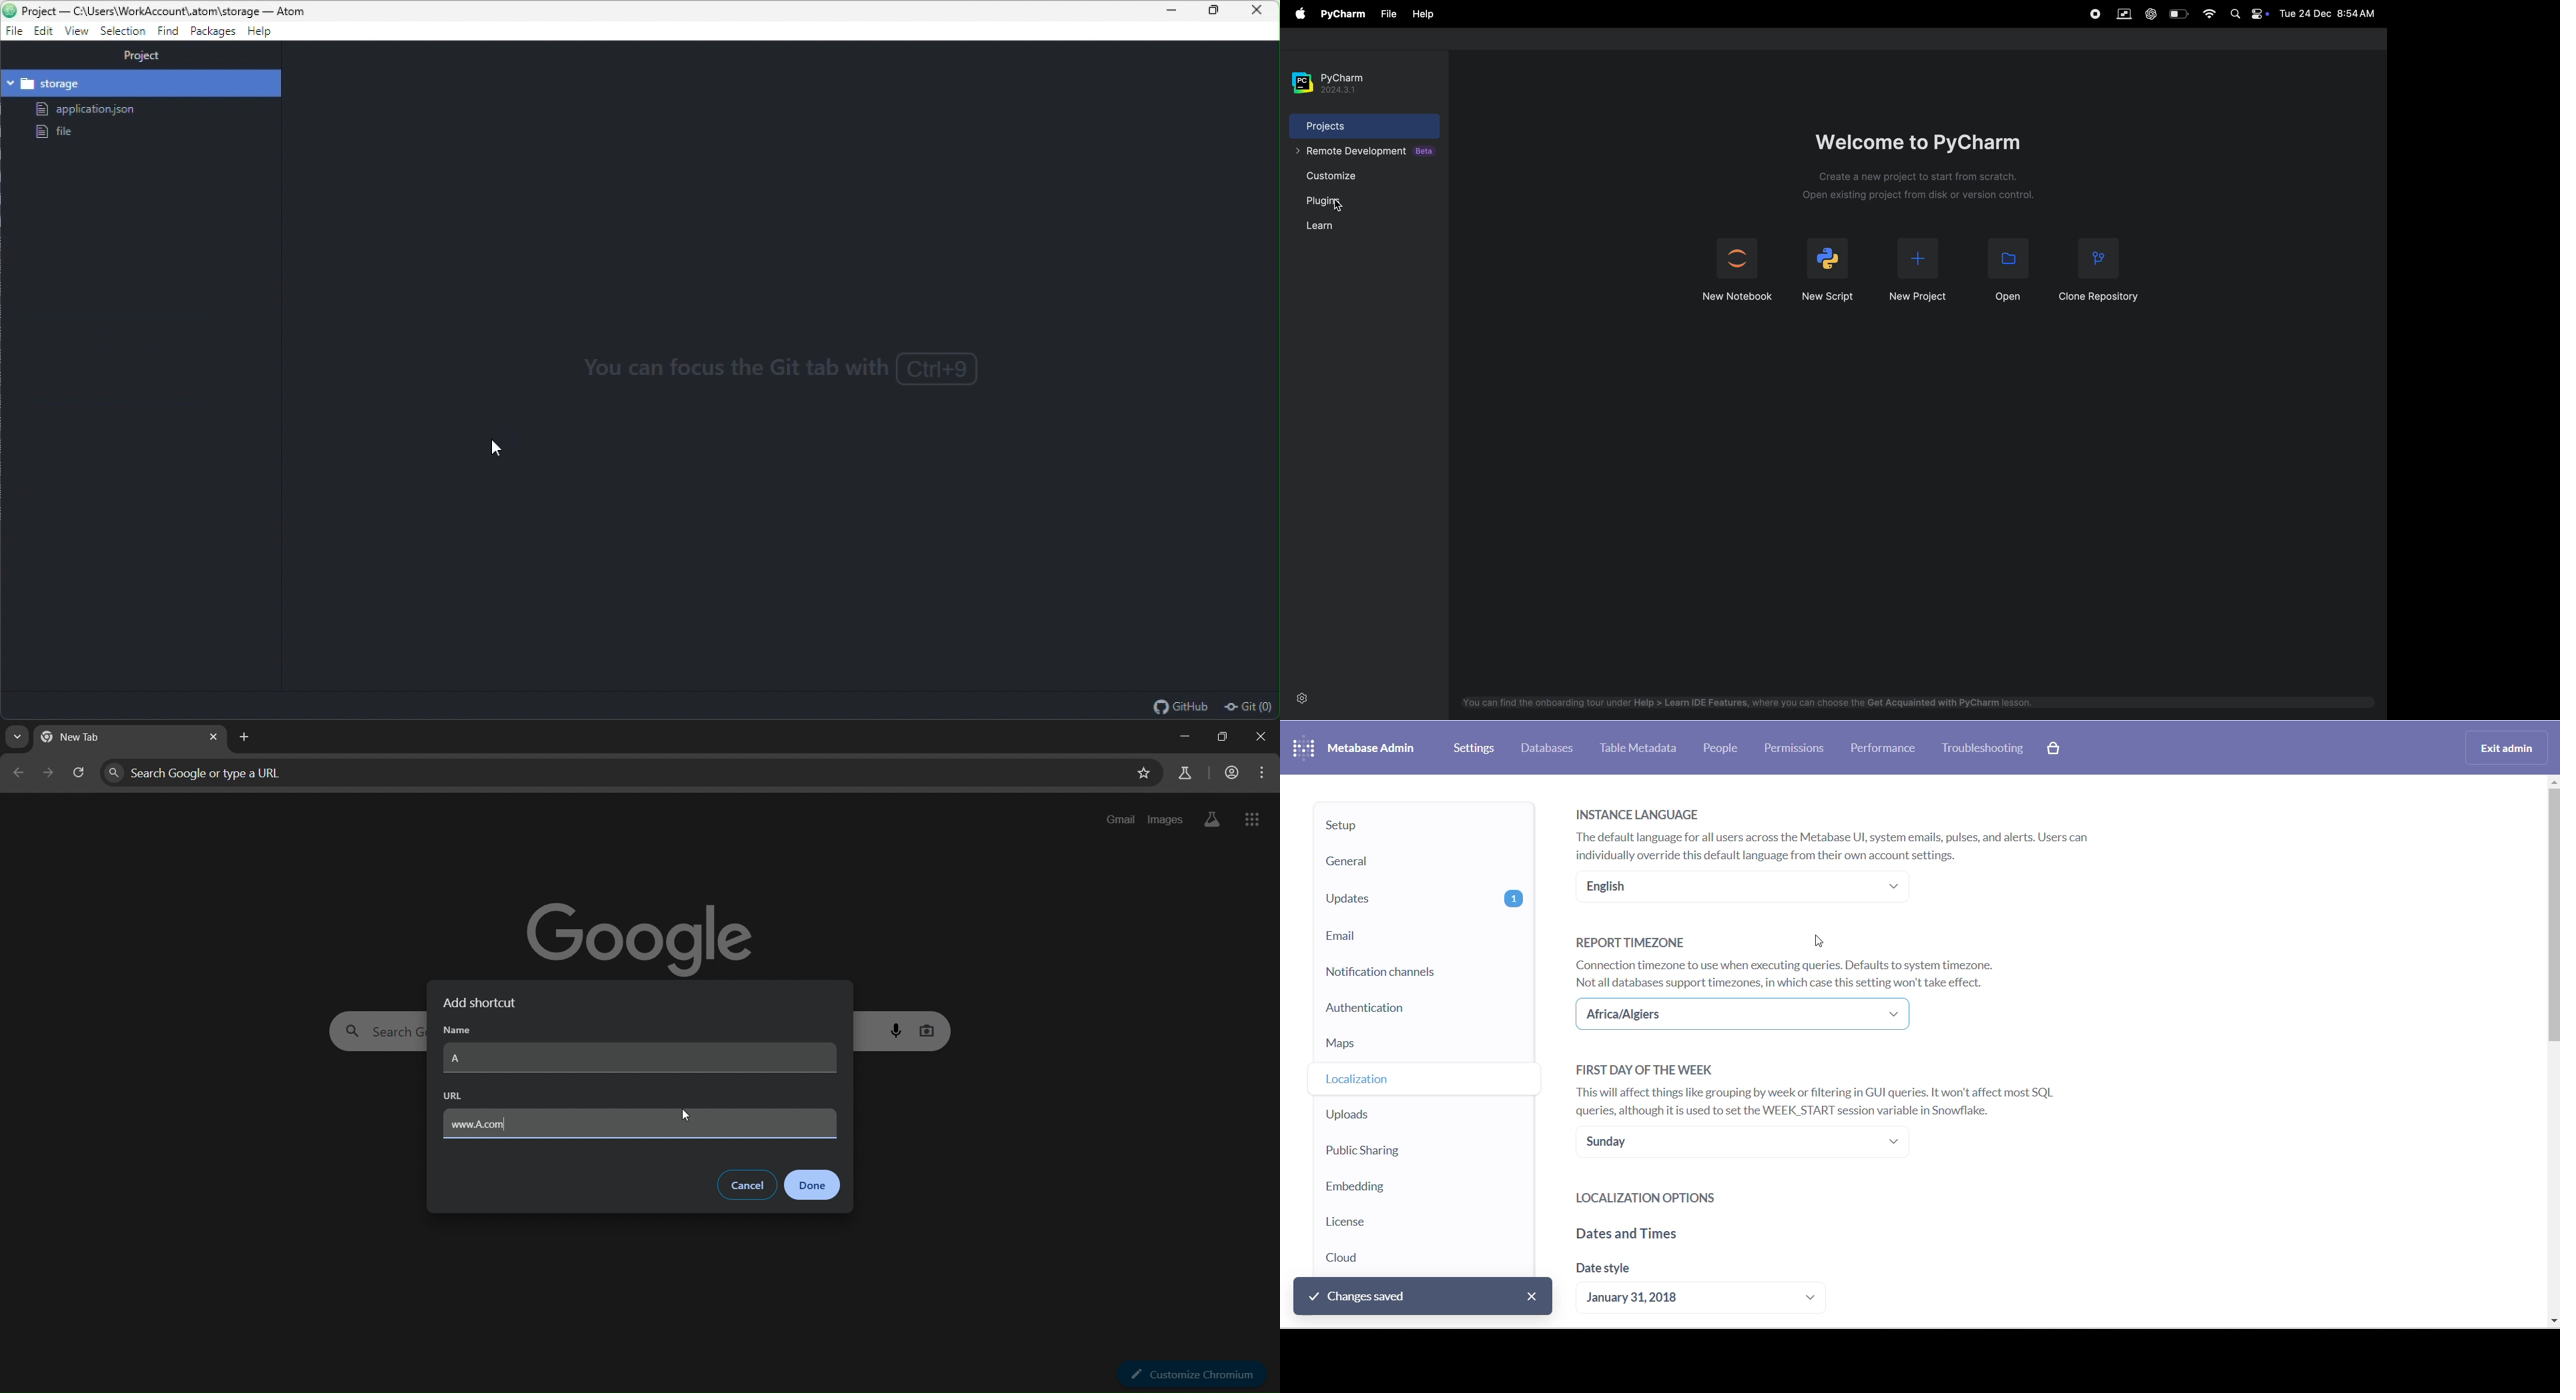 The height and width of the screenshot is (1400, 2576). Describe the element at coordinates (685, 1117) in the screenshot. I see `cursor` at that location.